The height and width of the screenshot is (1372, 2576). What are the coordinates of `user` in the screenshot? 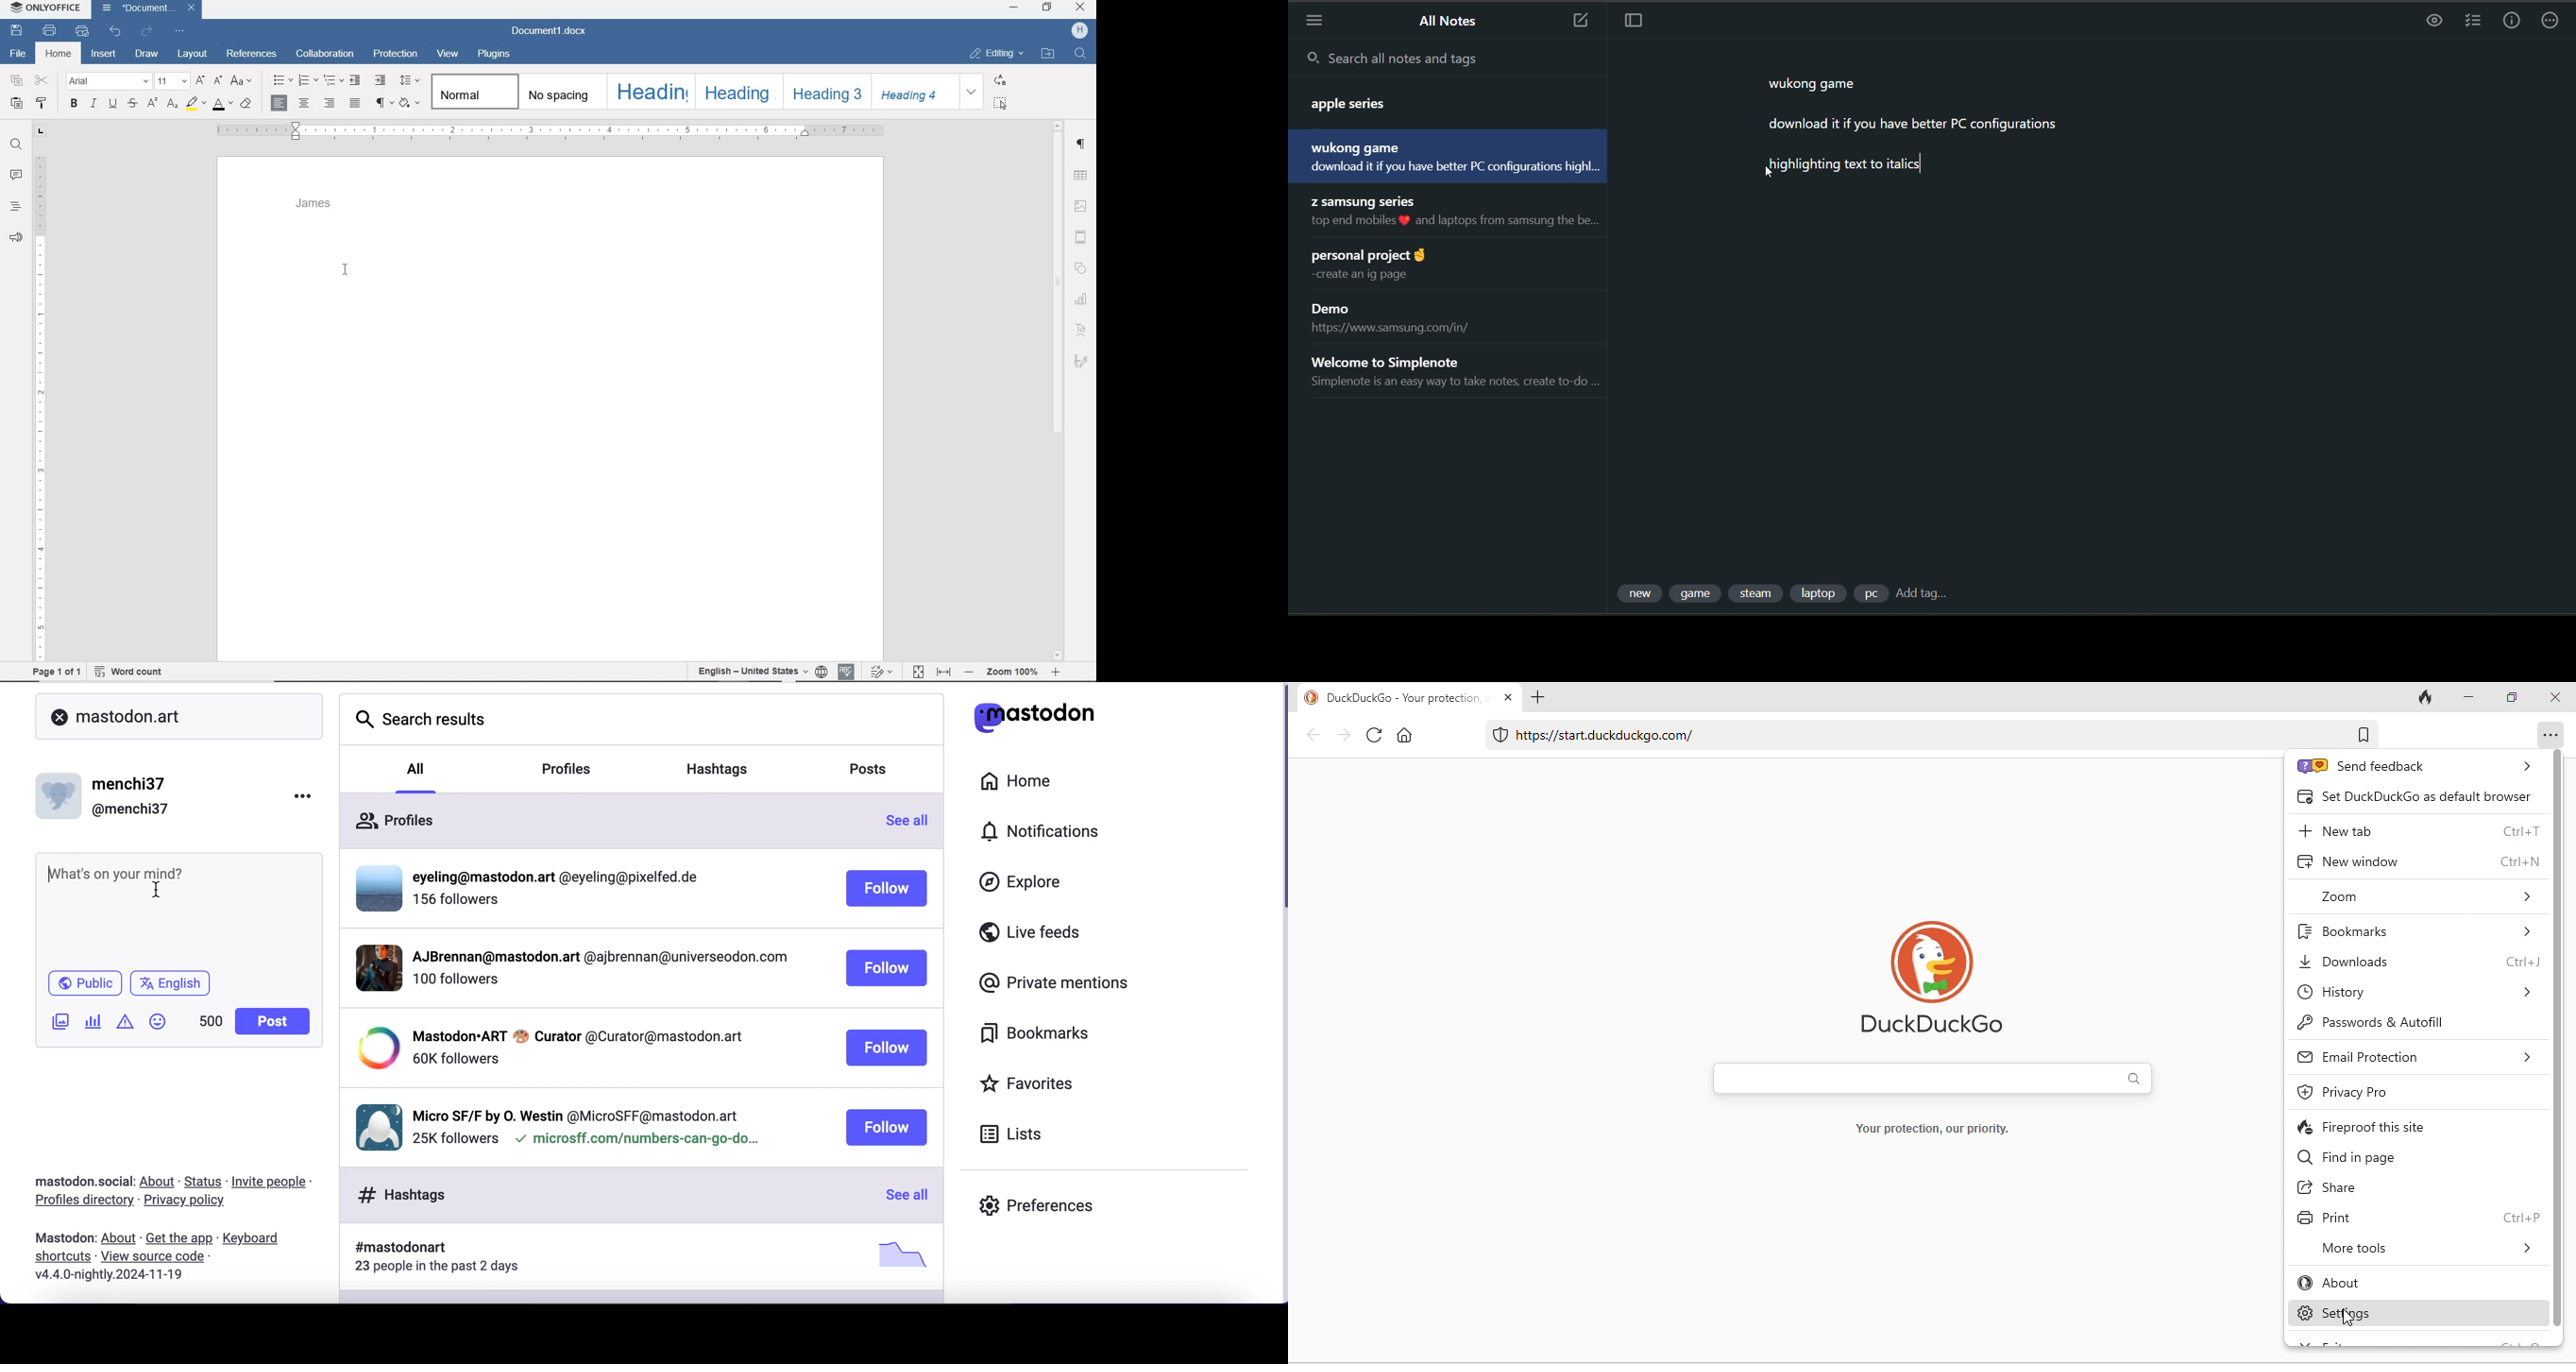 It's located at (108, 798).